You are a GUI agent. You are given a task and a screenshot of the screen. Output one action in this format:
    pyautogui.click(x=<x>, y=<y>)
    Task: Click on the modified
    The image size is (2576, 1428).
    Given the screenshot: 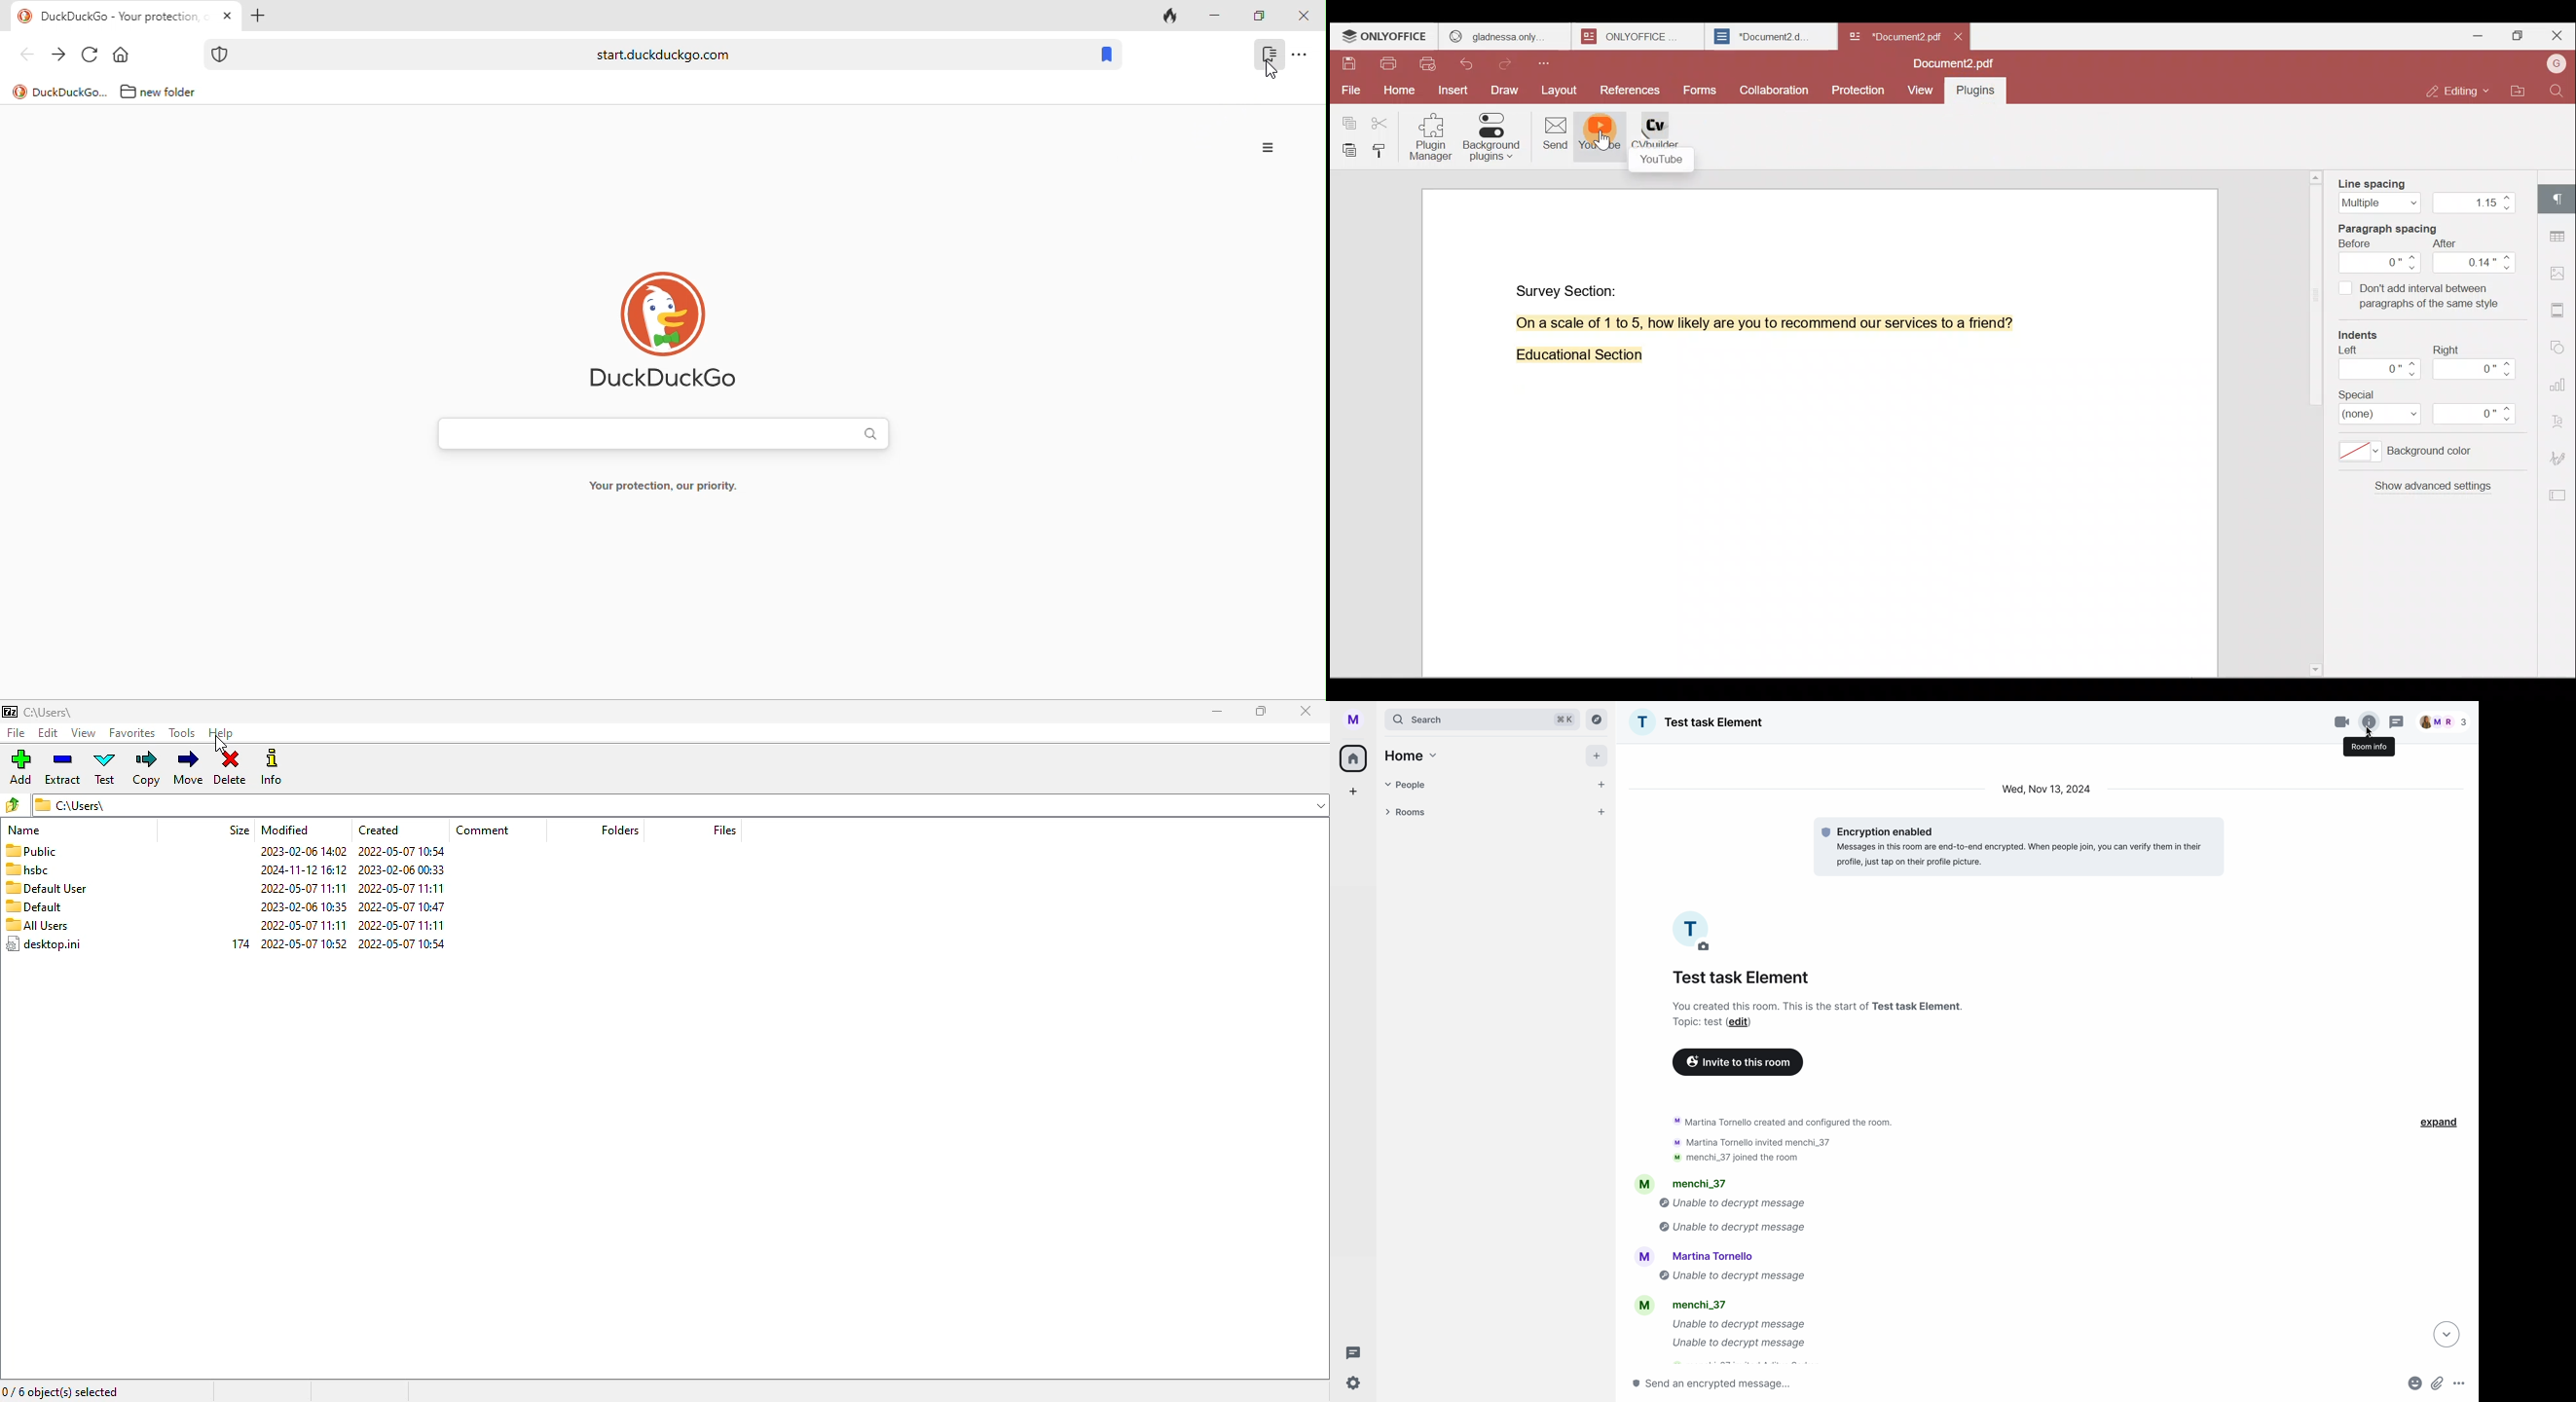 What is the action you would take?
    pyautogui.click(x=285, y=830)
    